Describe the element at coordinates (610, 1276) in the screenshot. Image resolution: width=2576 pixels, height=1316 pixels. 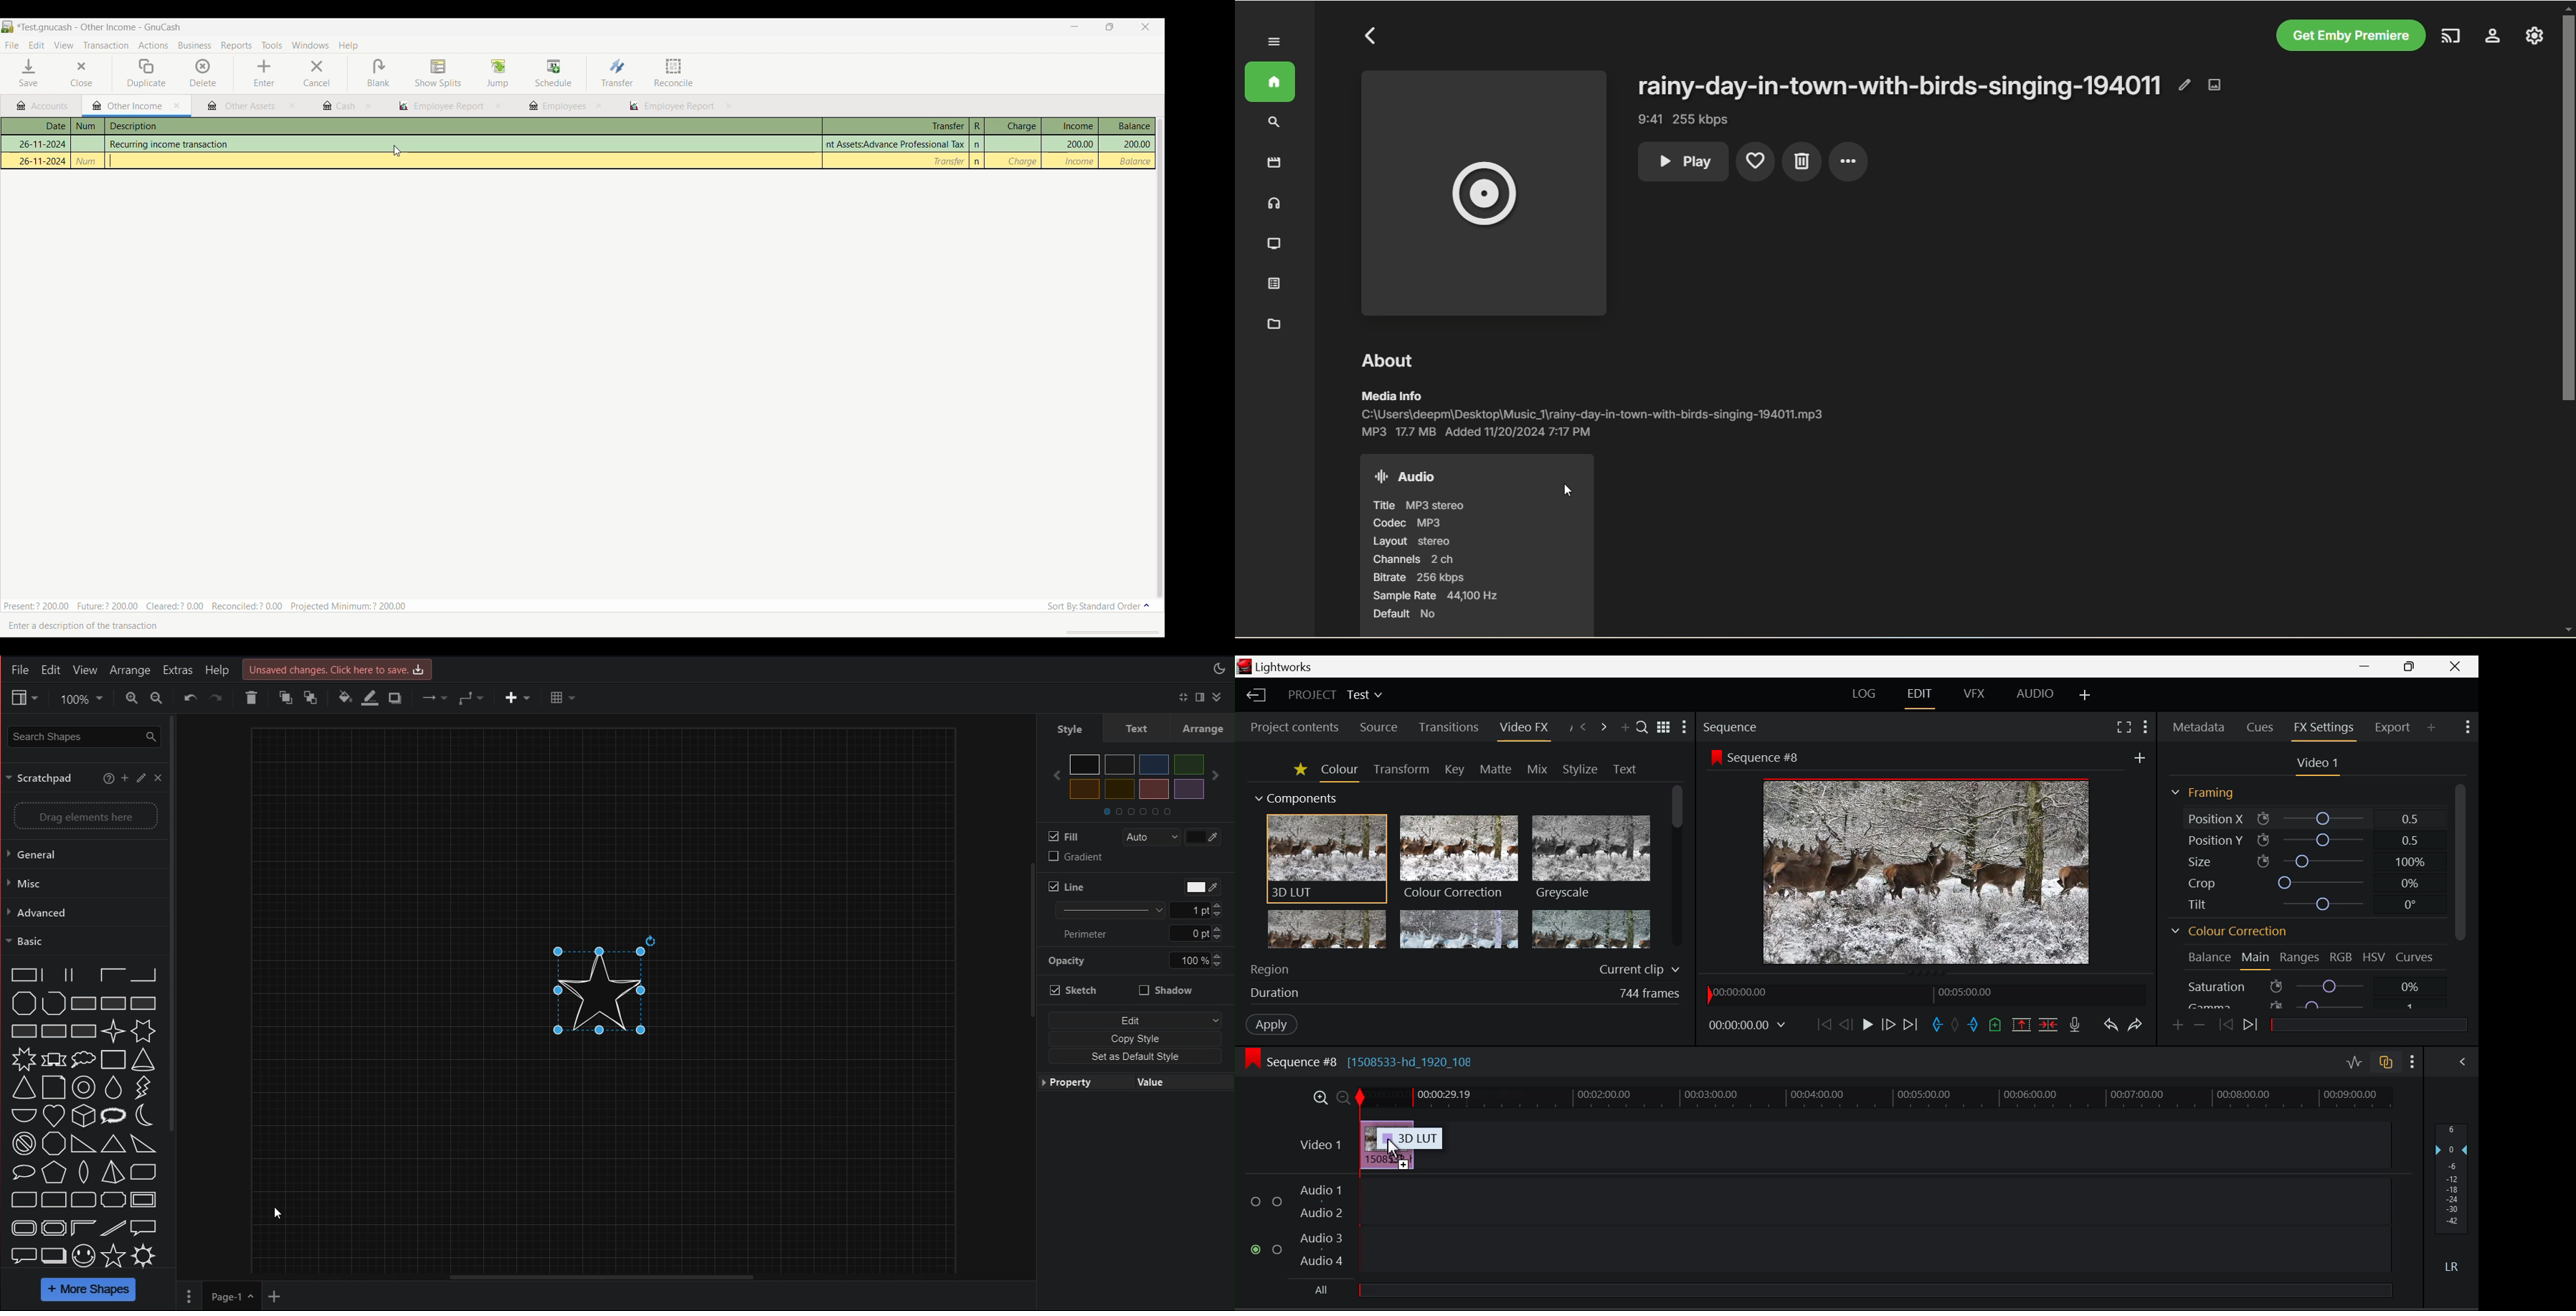
I see `Horizontal Scroll bar` at that location.